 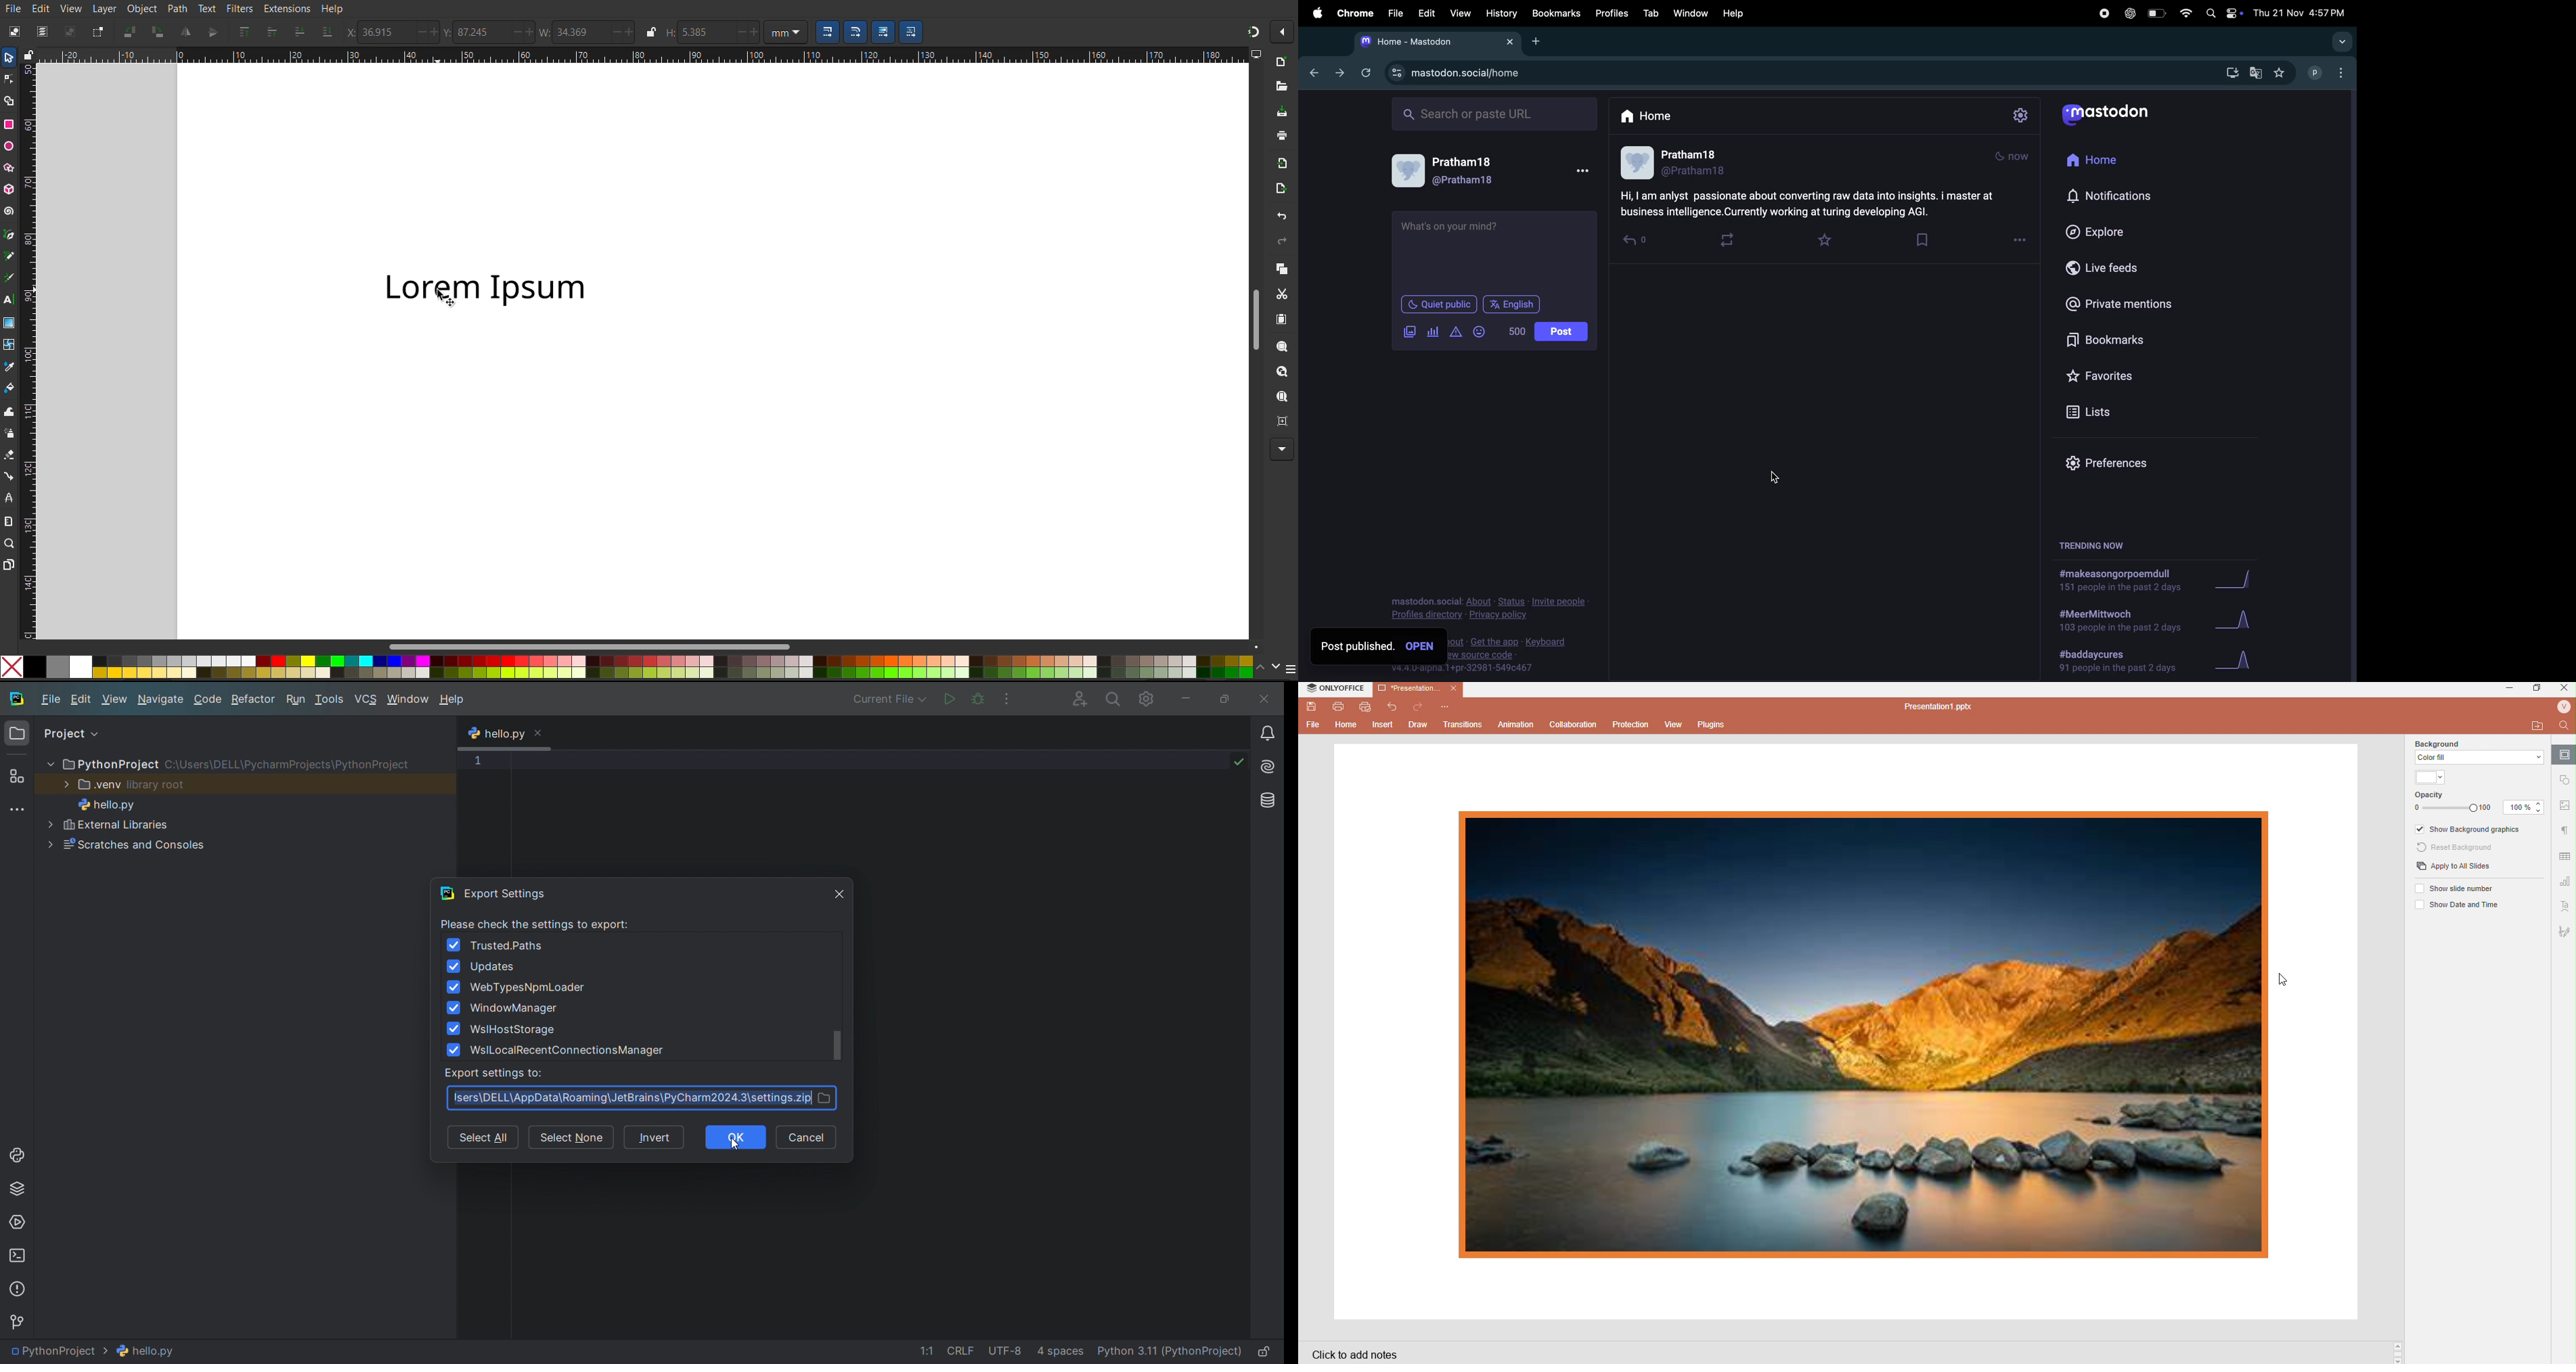 I want to click on hashtag, so click(x=2113, y=582).